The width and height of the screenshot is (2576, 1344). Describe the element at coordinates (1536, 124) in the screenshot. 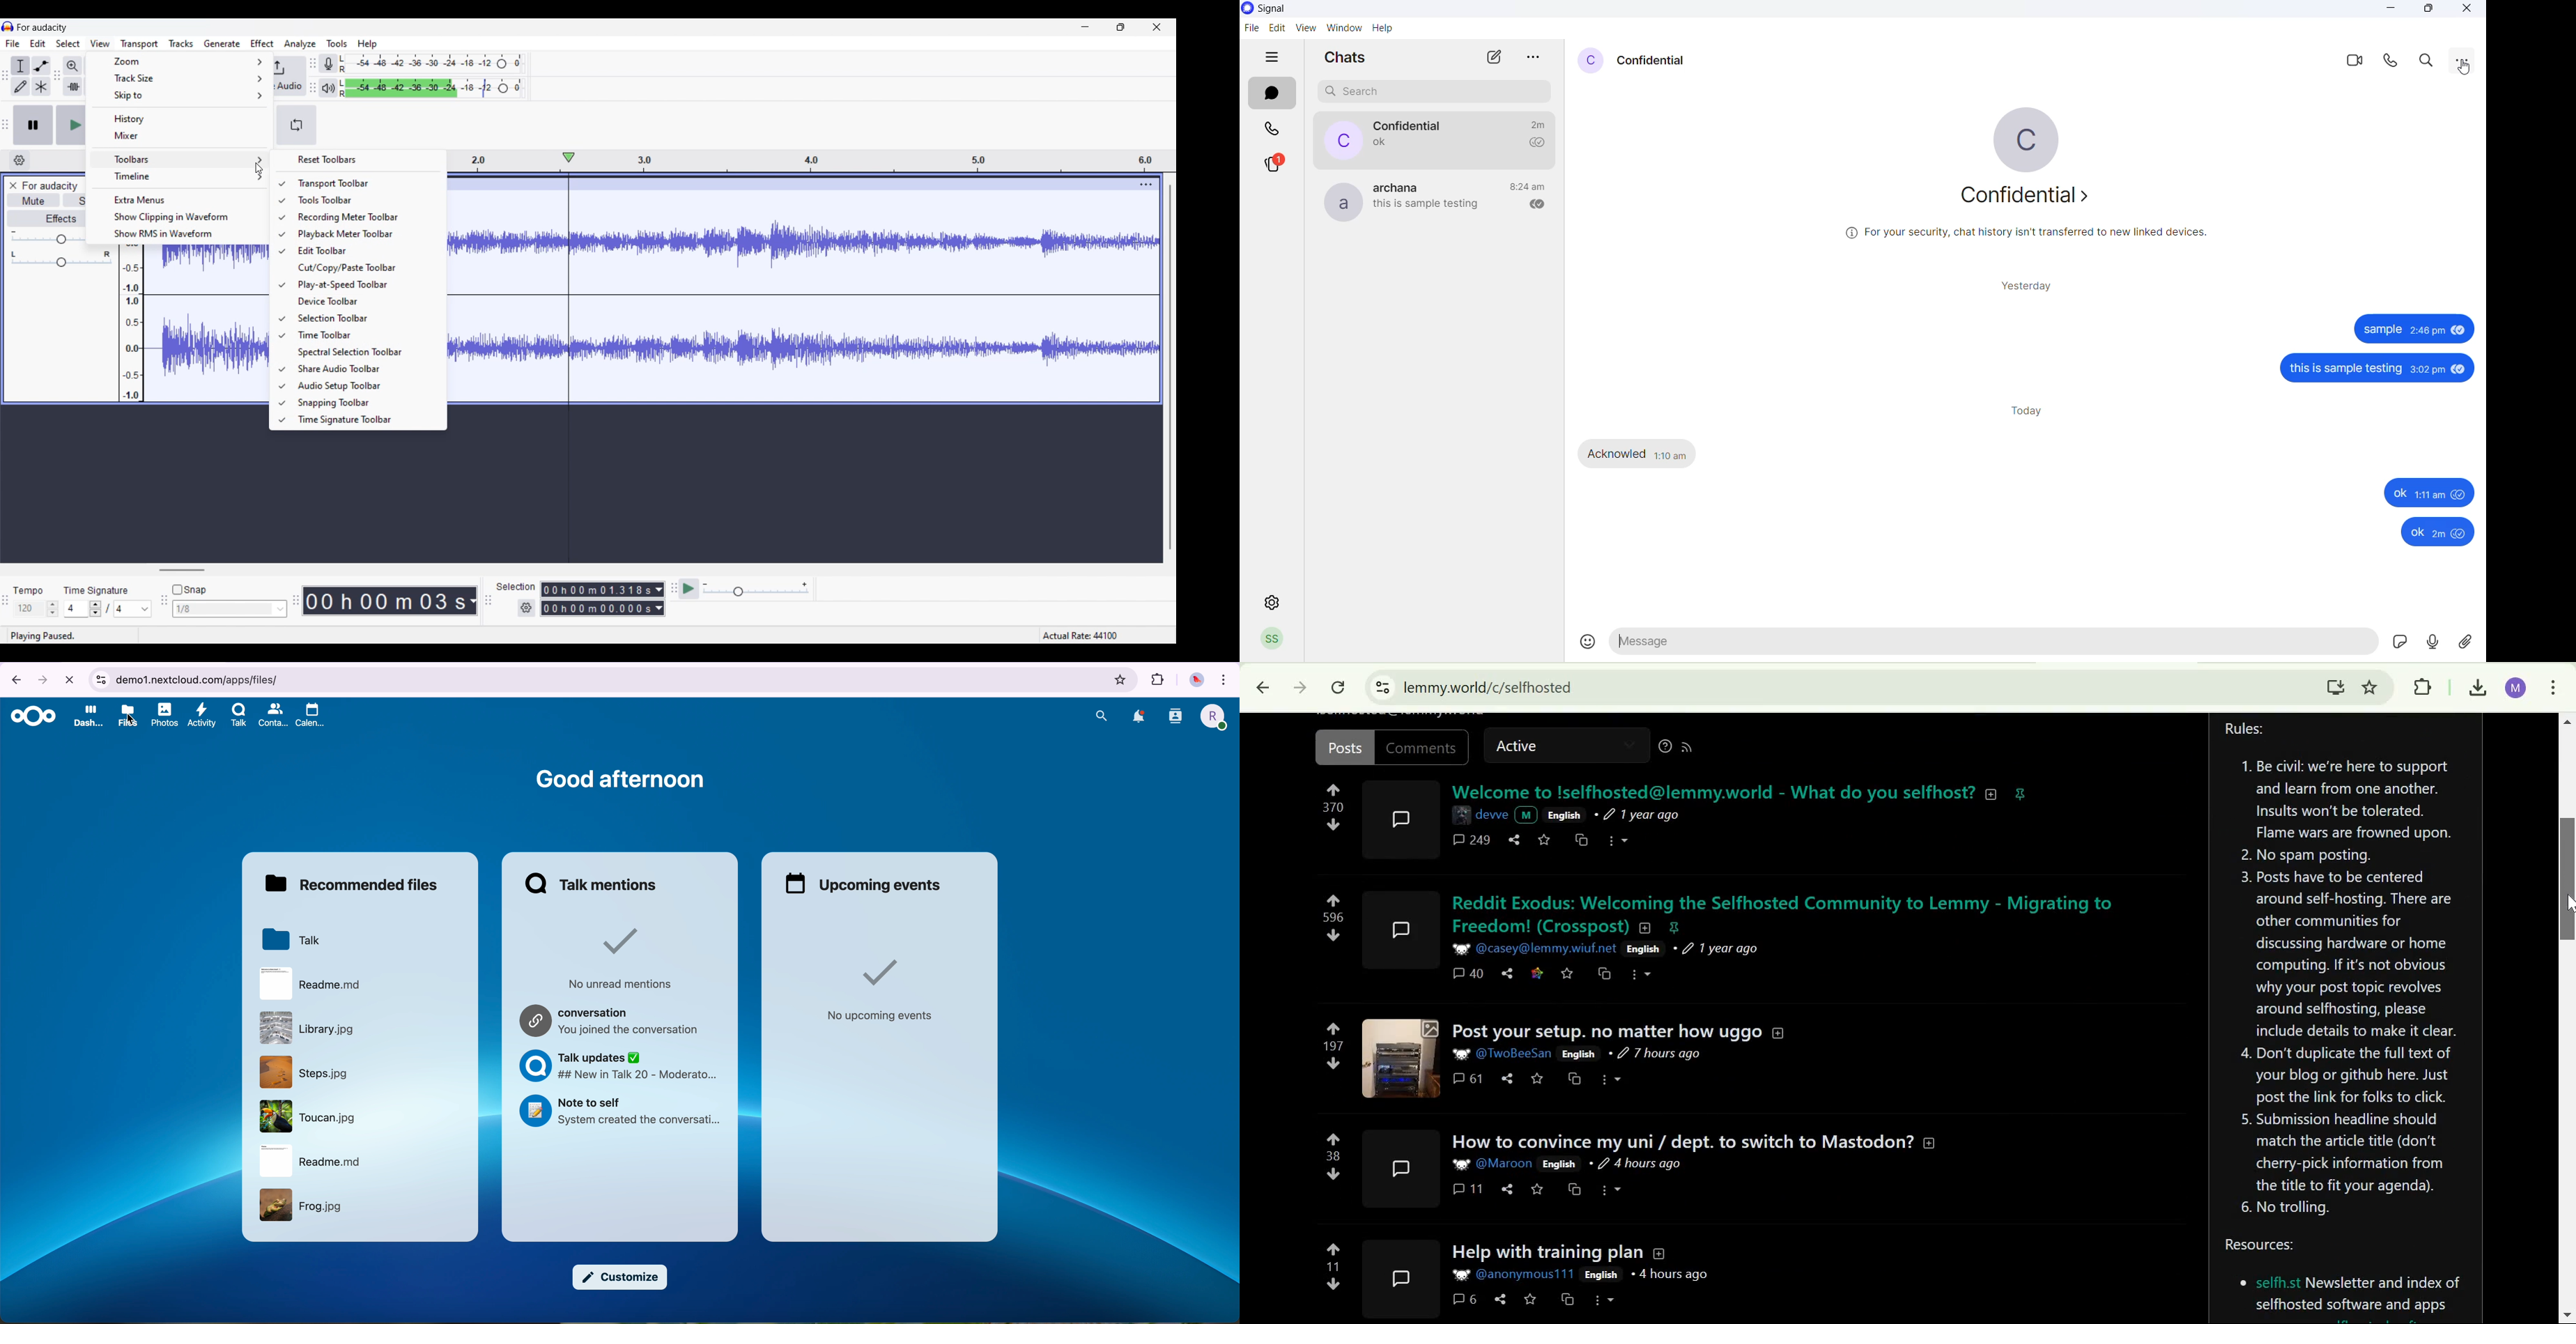

I see `last message time` at that location.